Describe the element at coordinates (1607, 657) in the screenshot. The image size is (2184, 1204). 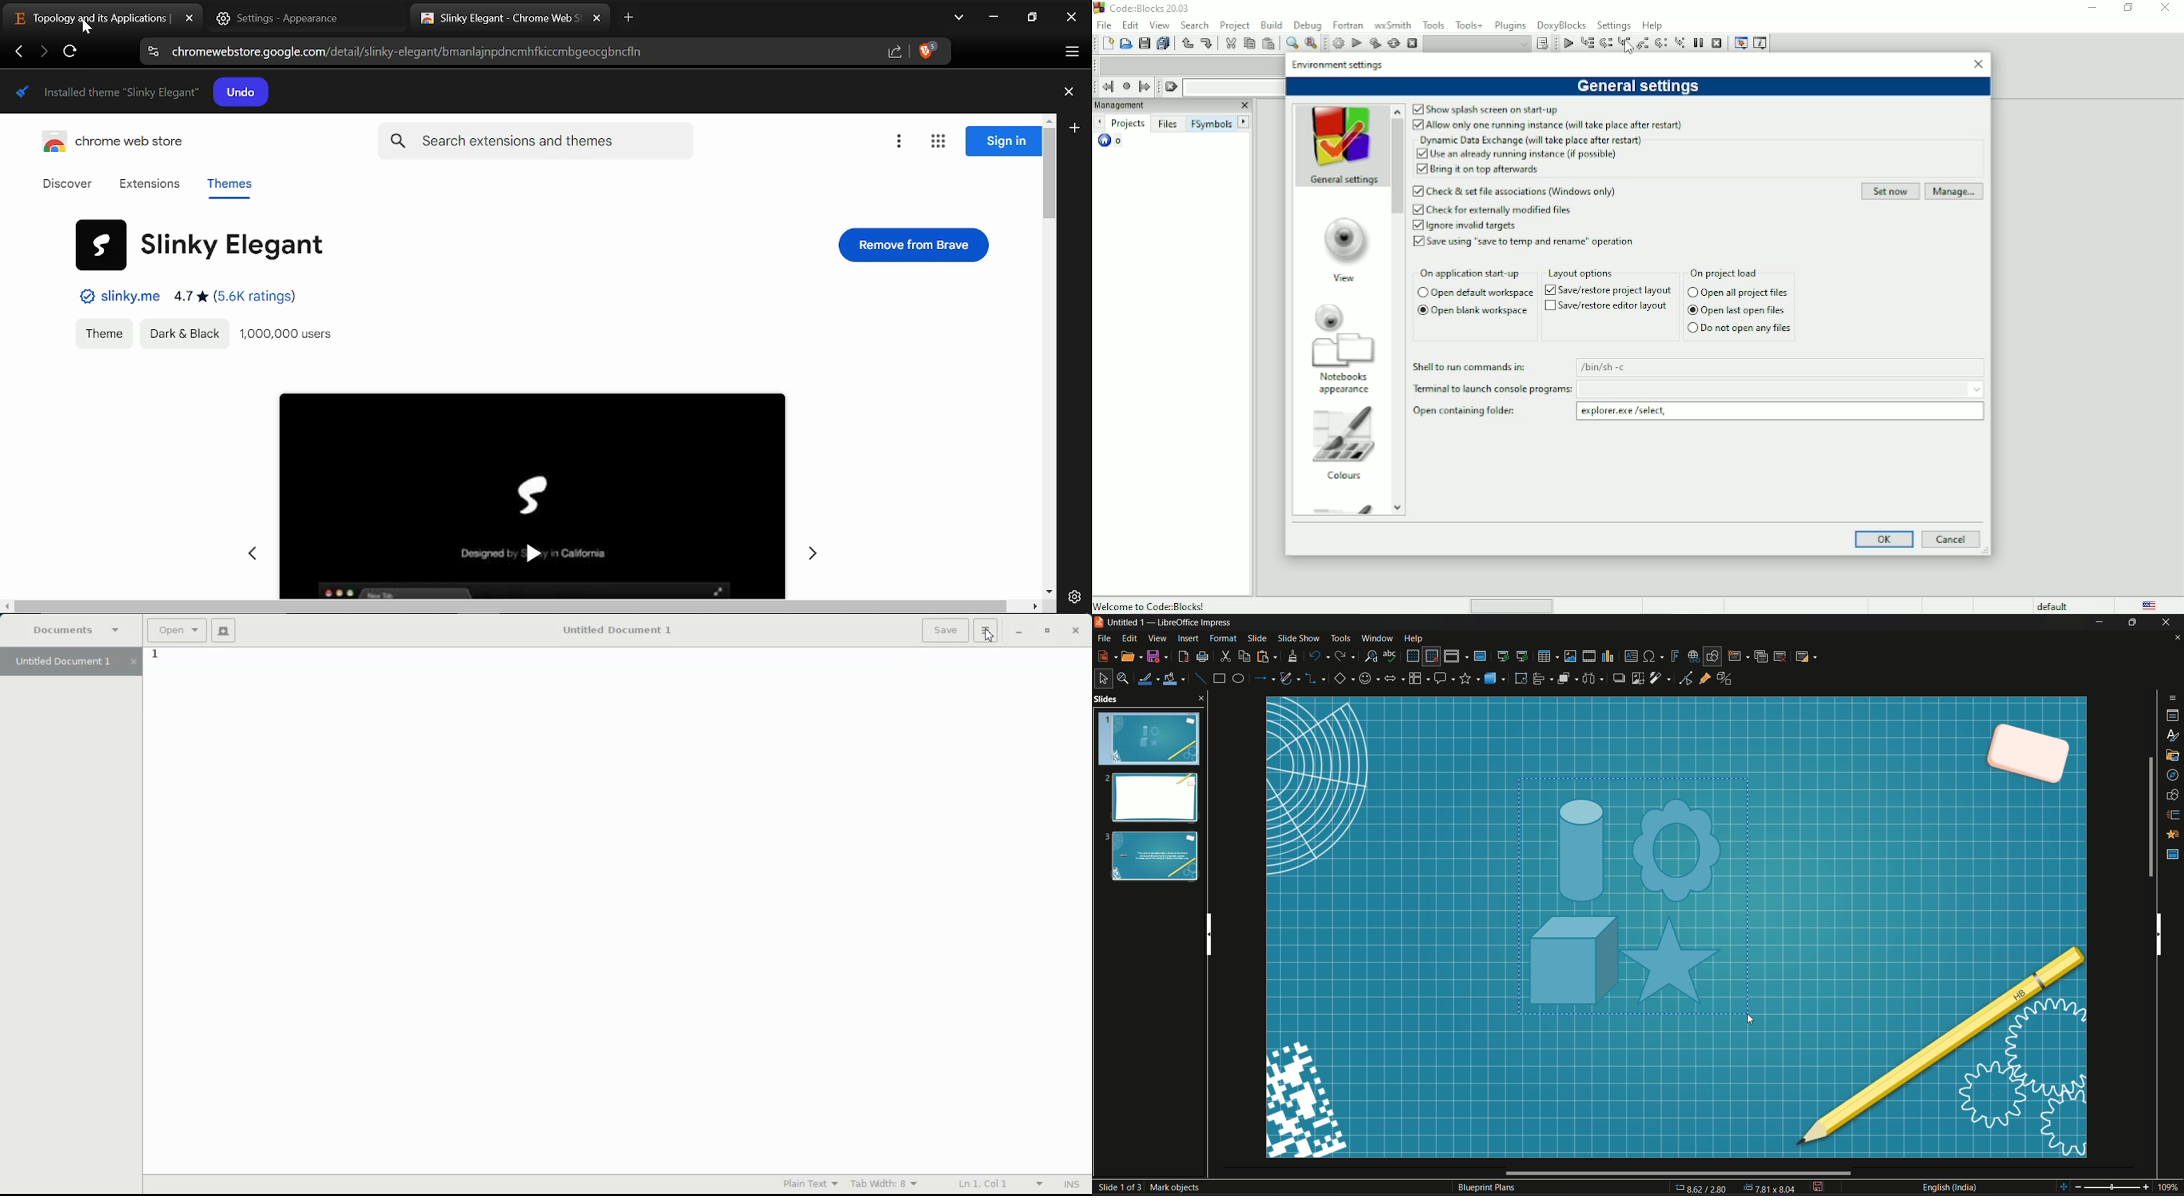
I see `insert chart` at that location.